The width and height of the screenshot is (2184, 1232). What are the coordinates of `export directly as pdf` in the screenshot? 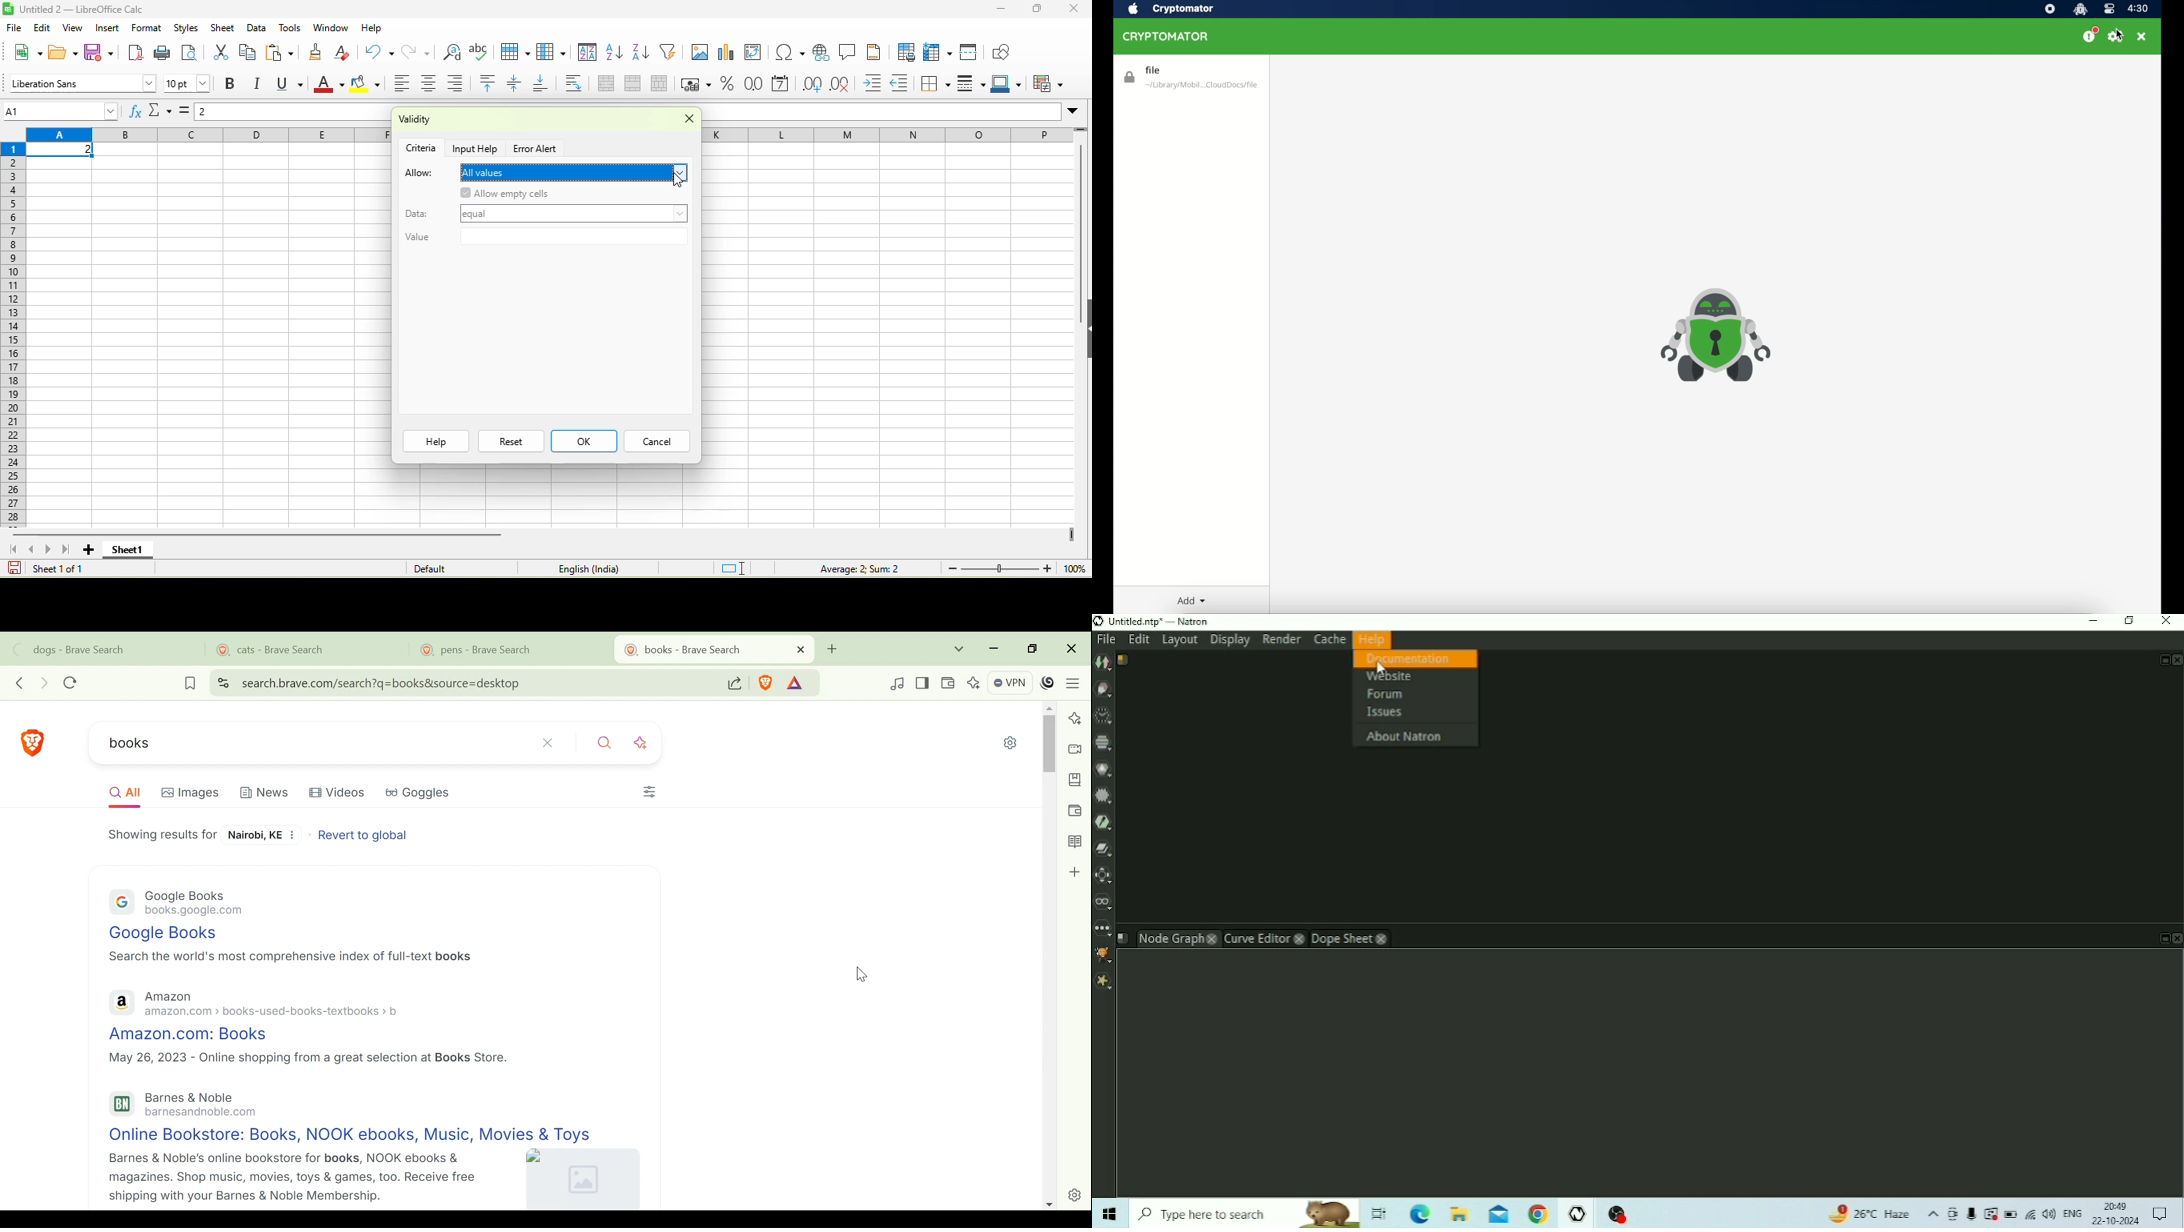 It's located at (139, 53).